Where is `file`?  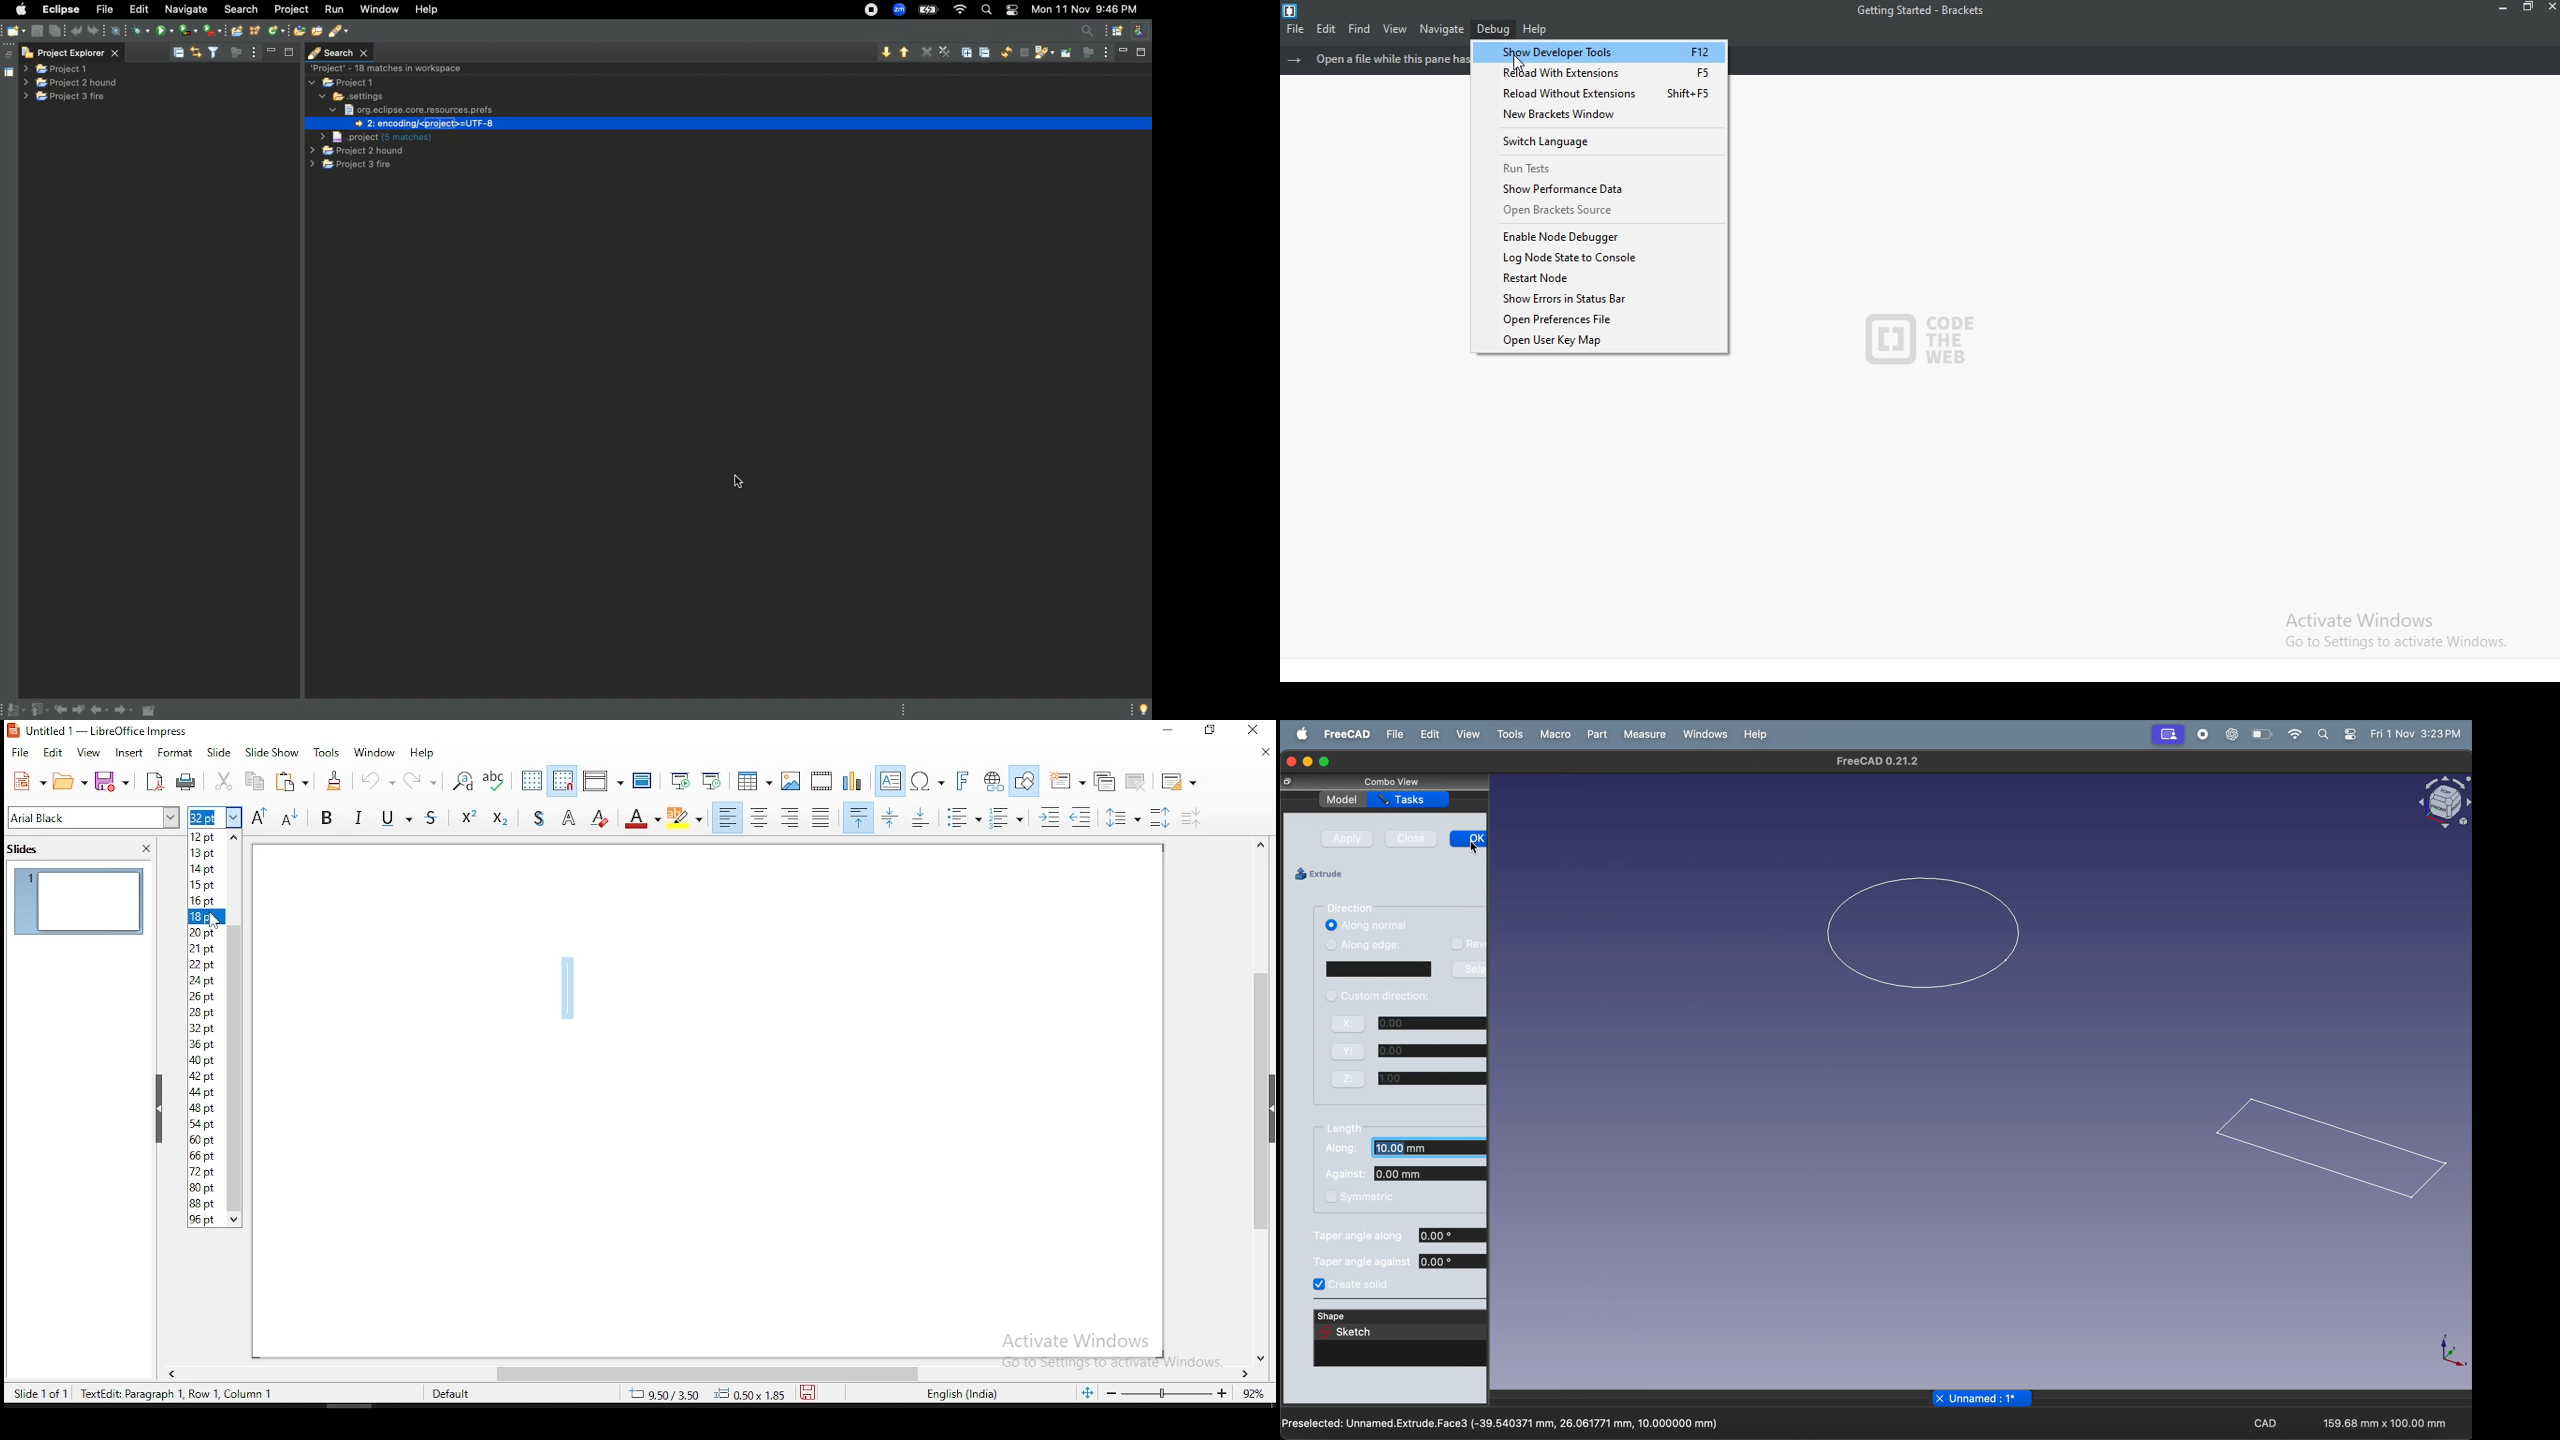 file is located at coordinates (20, 752).